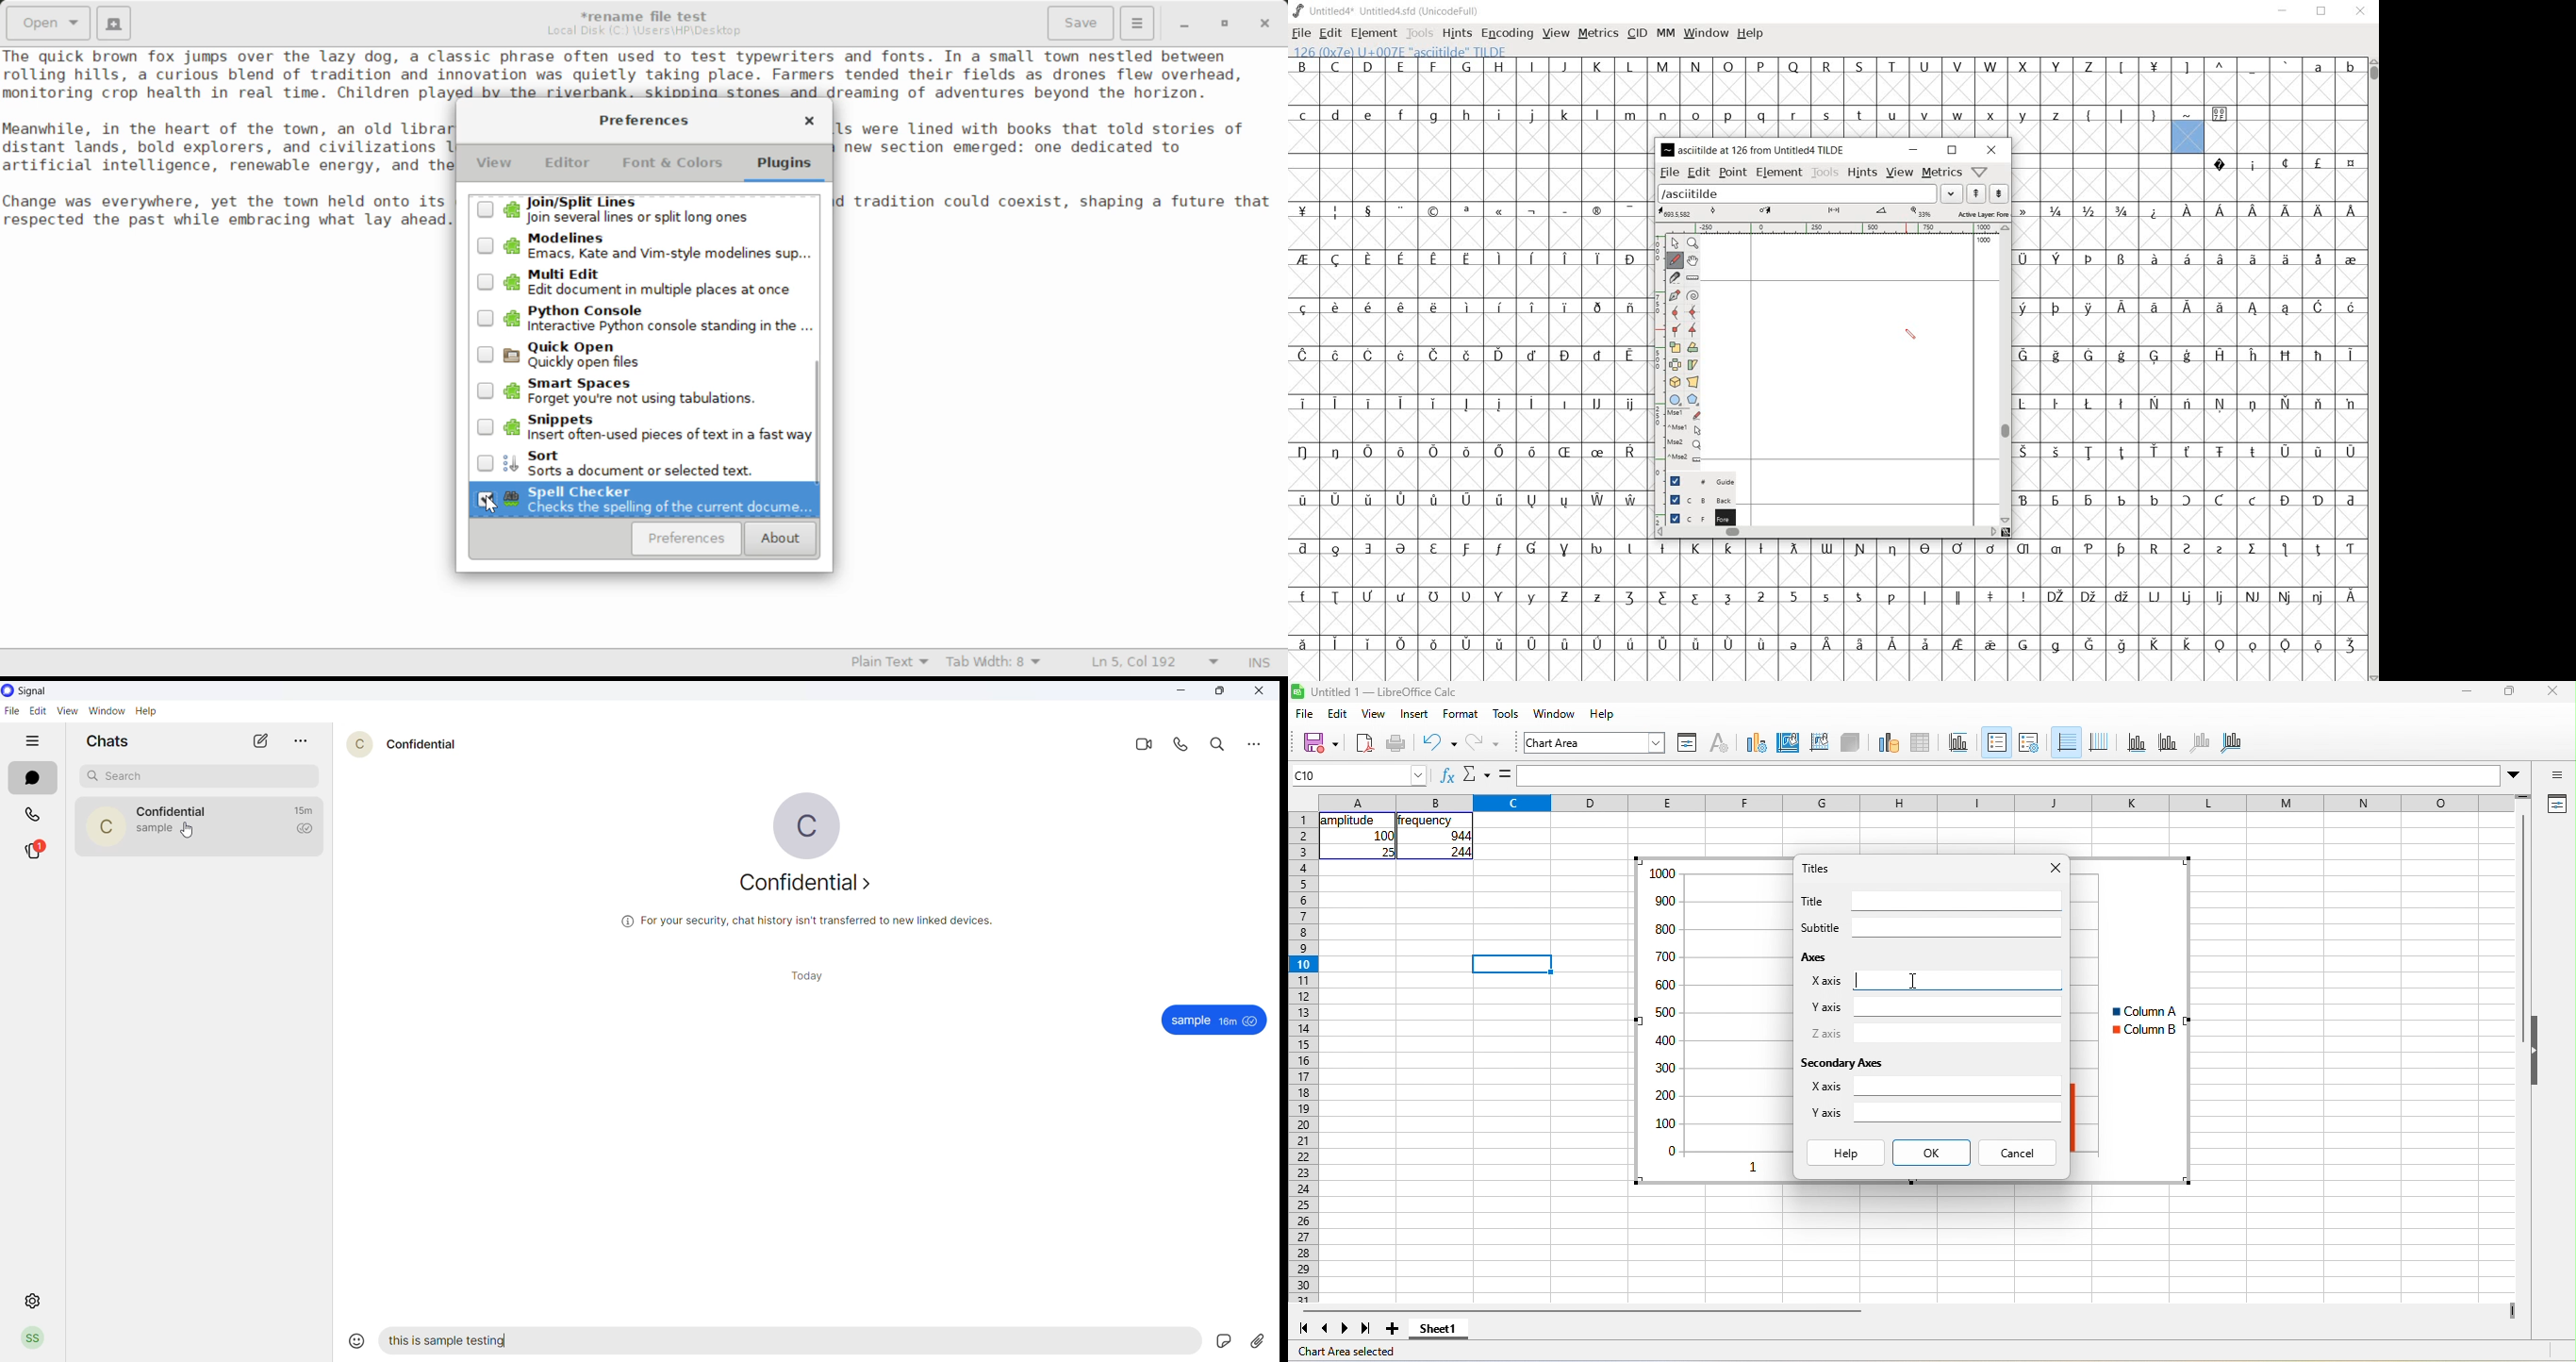 This screenshot has height=1372, width=2576. What do you see at coordinates (1825, 173) in the screenshot?
I see `tools` at bounding box center [1825, 173].